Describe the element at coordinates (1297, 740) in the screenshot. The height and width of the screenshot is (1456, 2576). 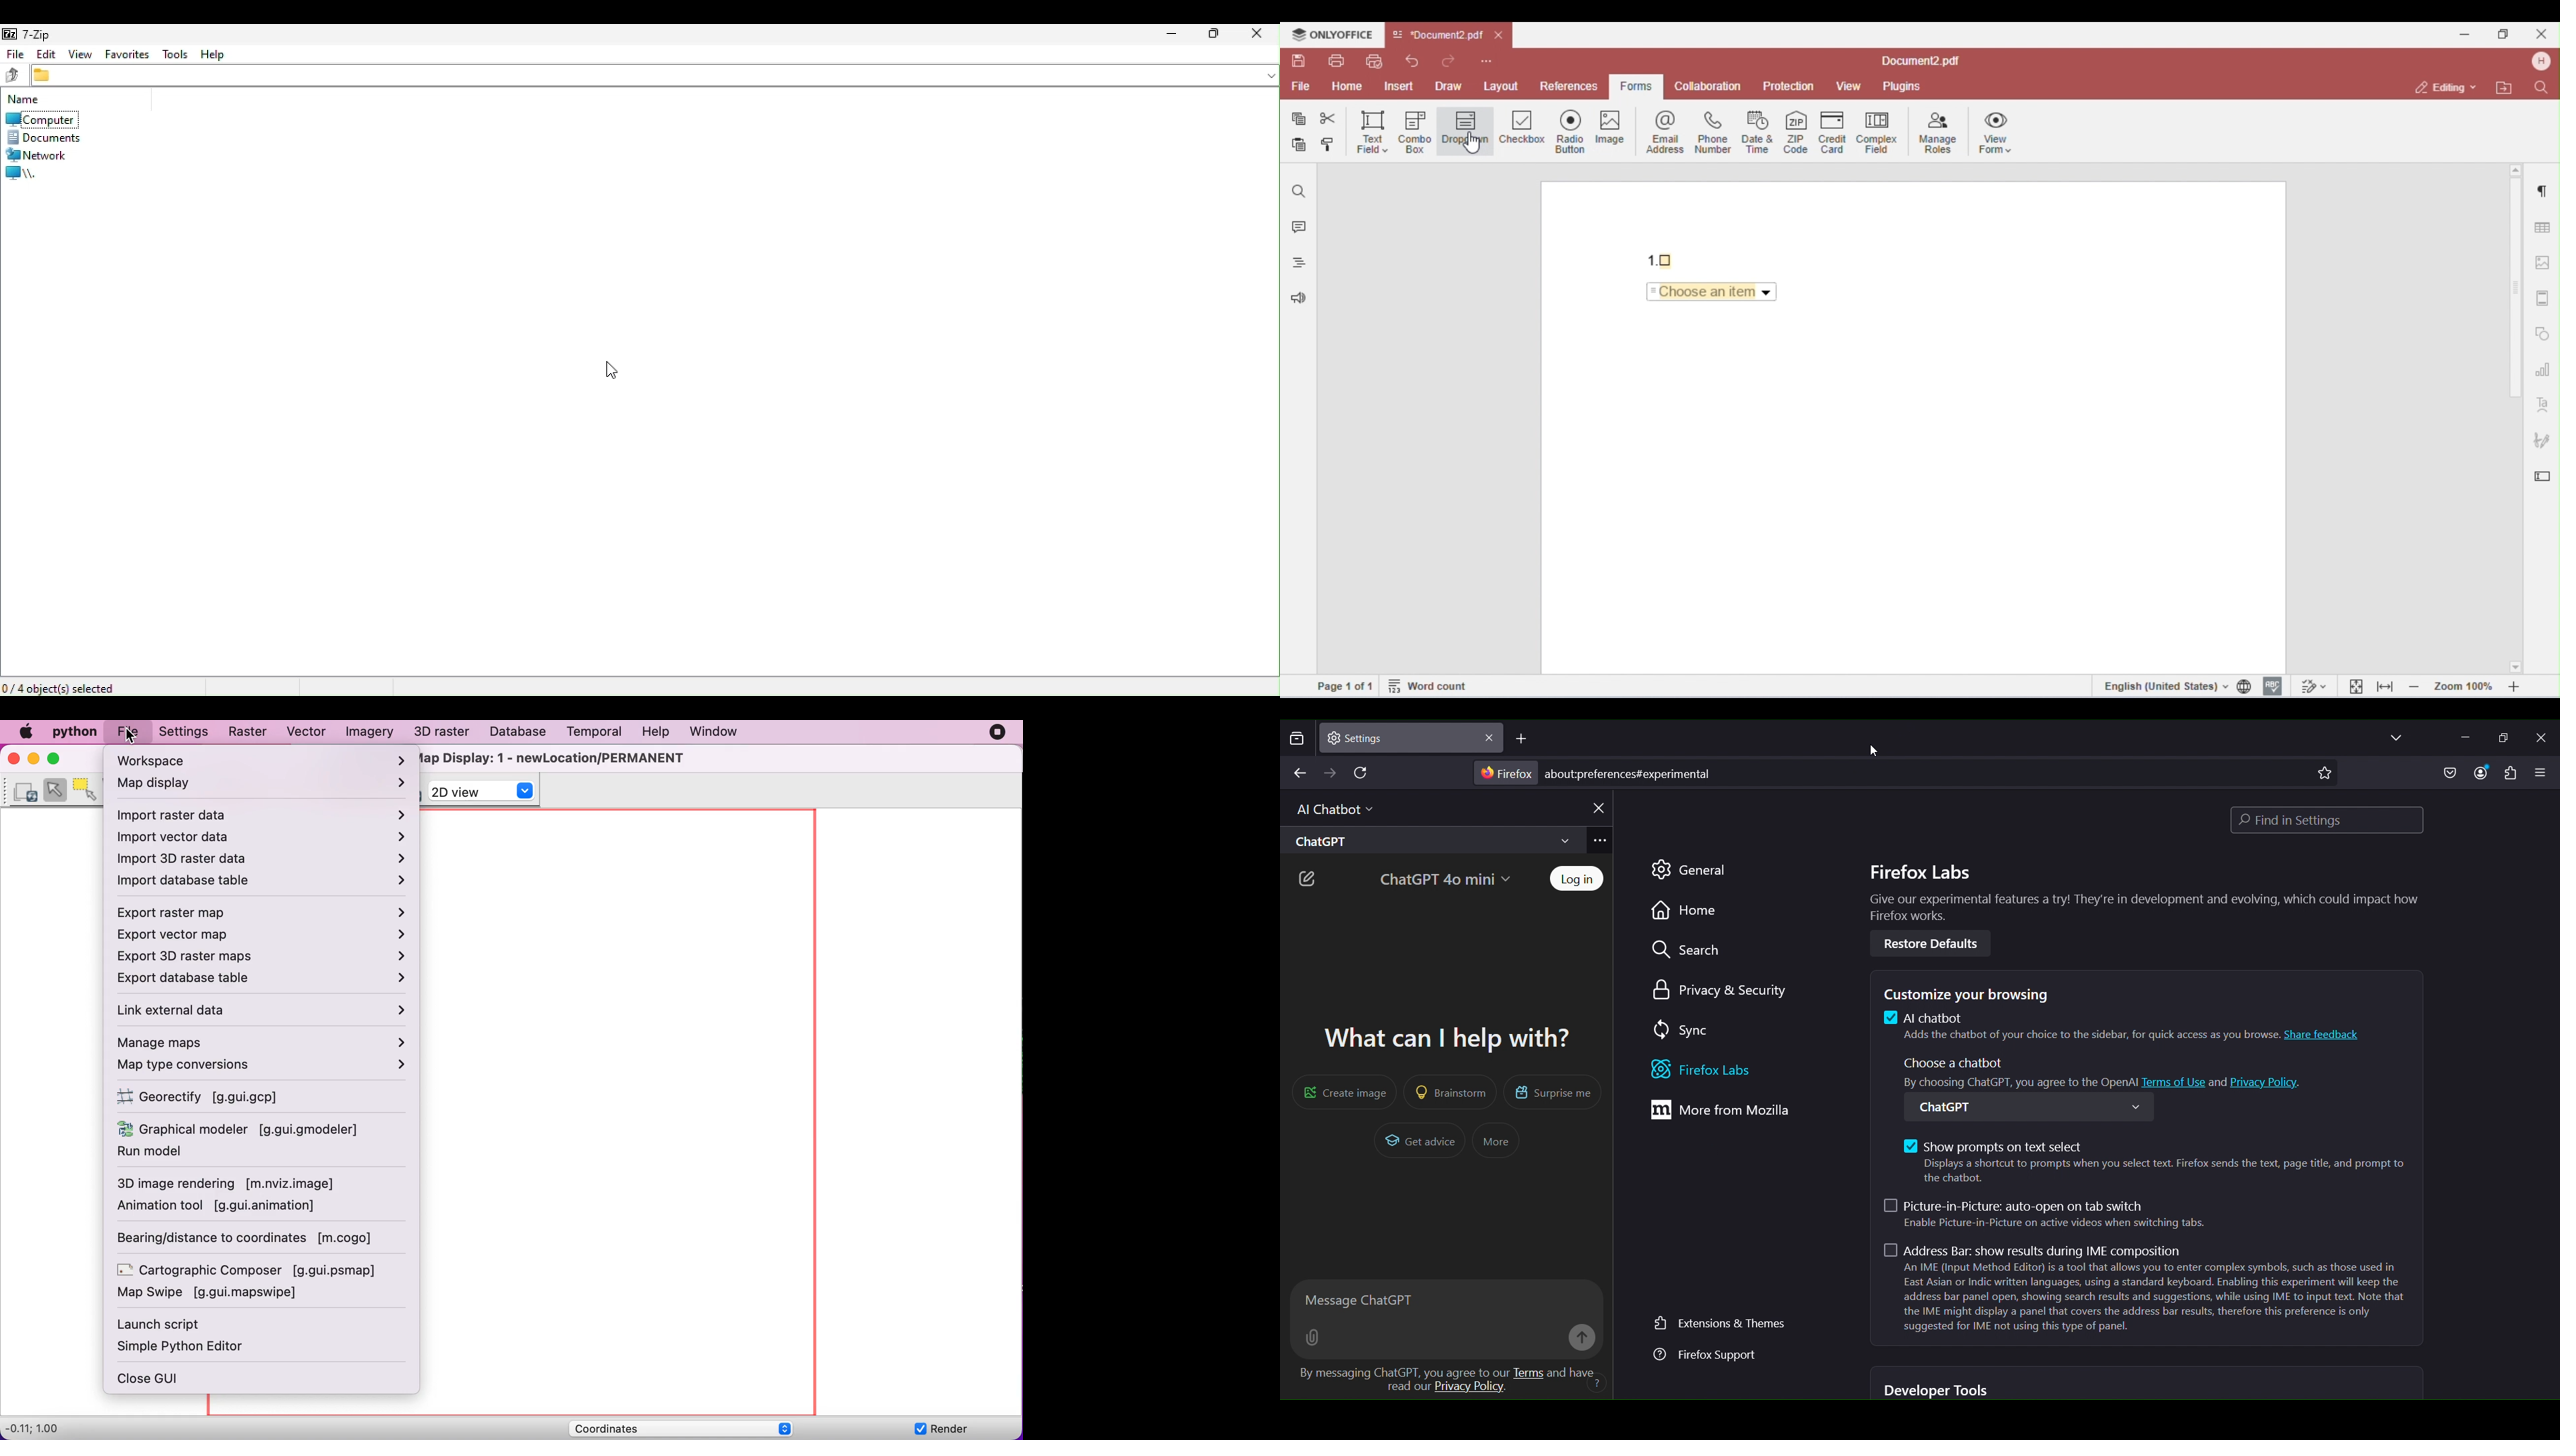
I see `search tabs` at that location.